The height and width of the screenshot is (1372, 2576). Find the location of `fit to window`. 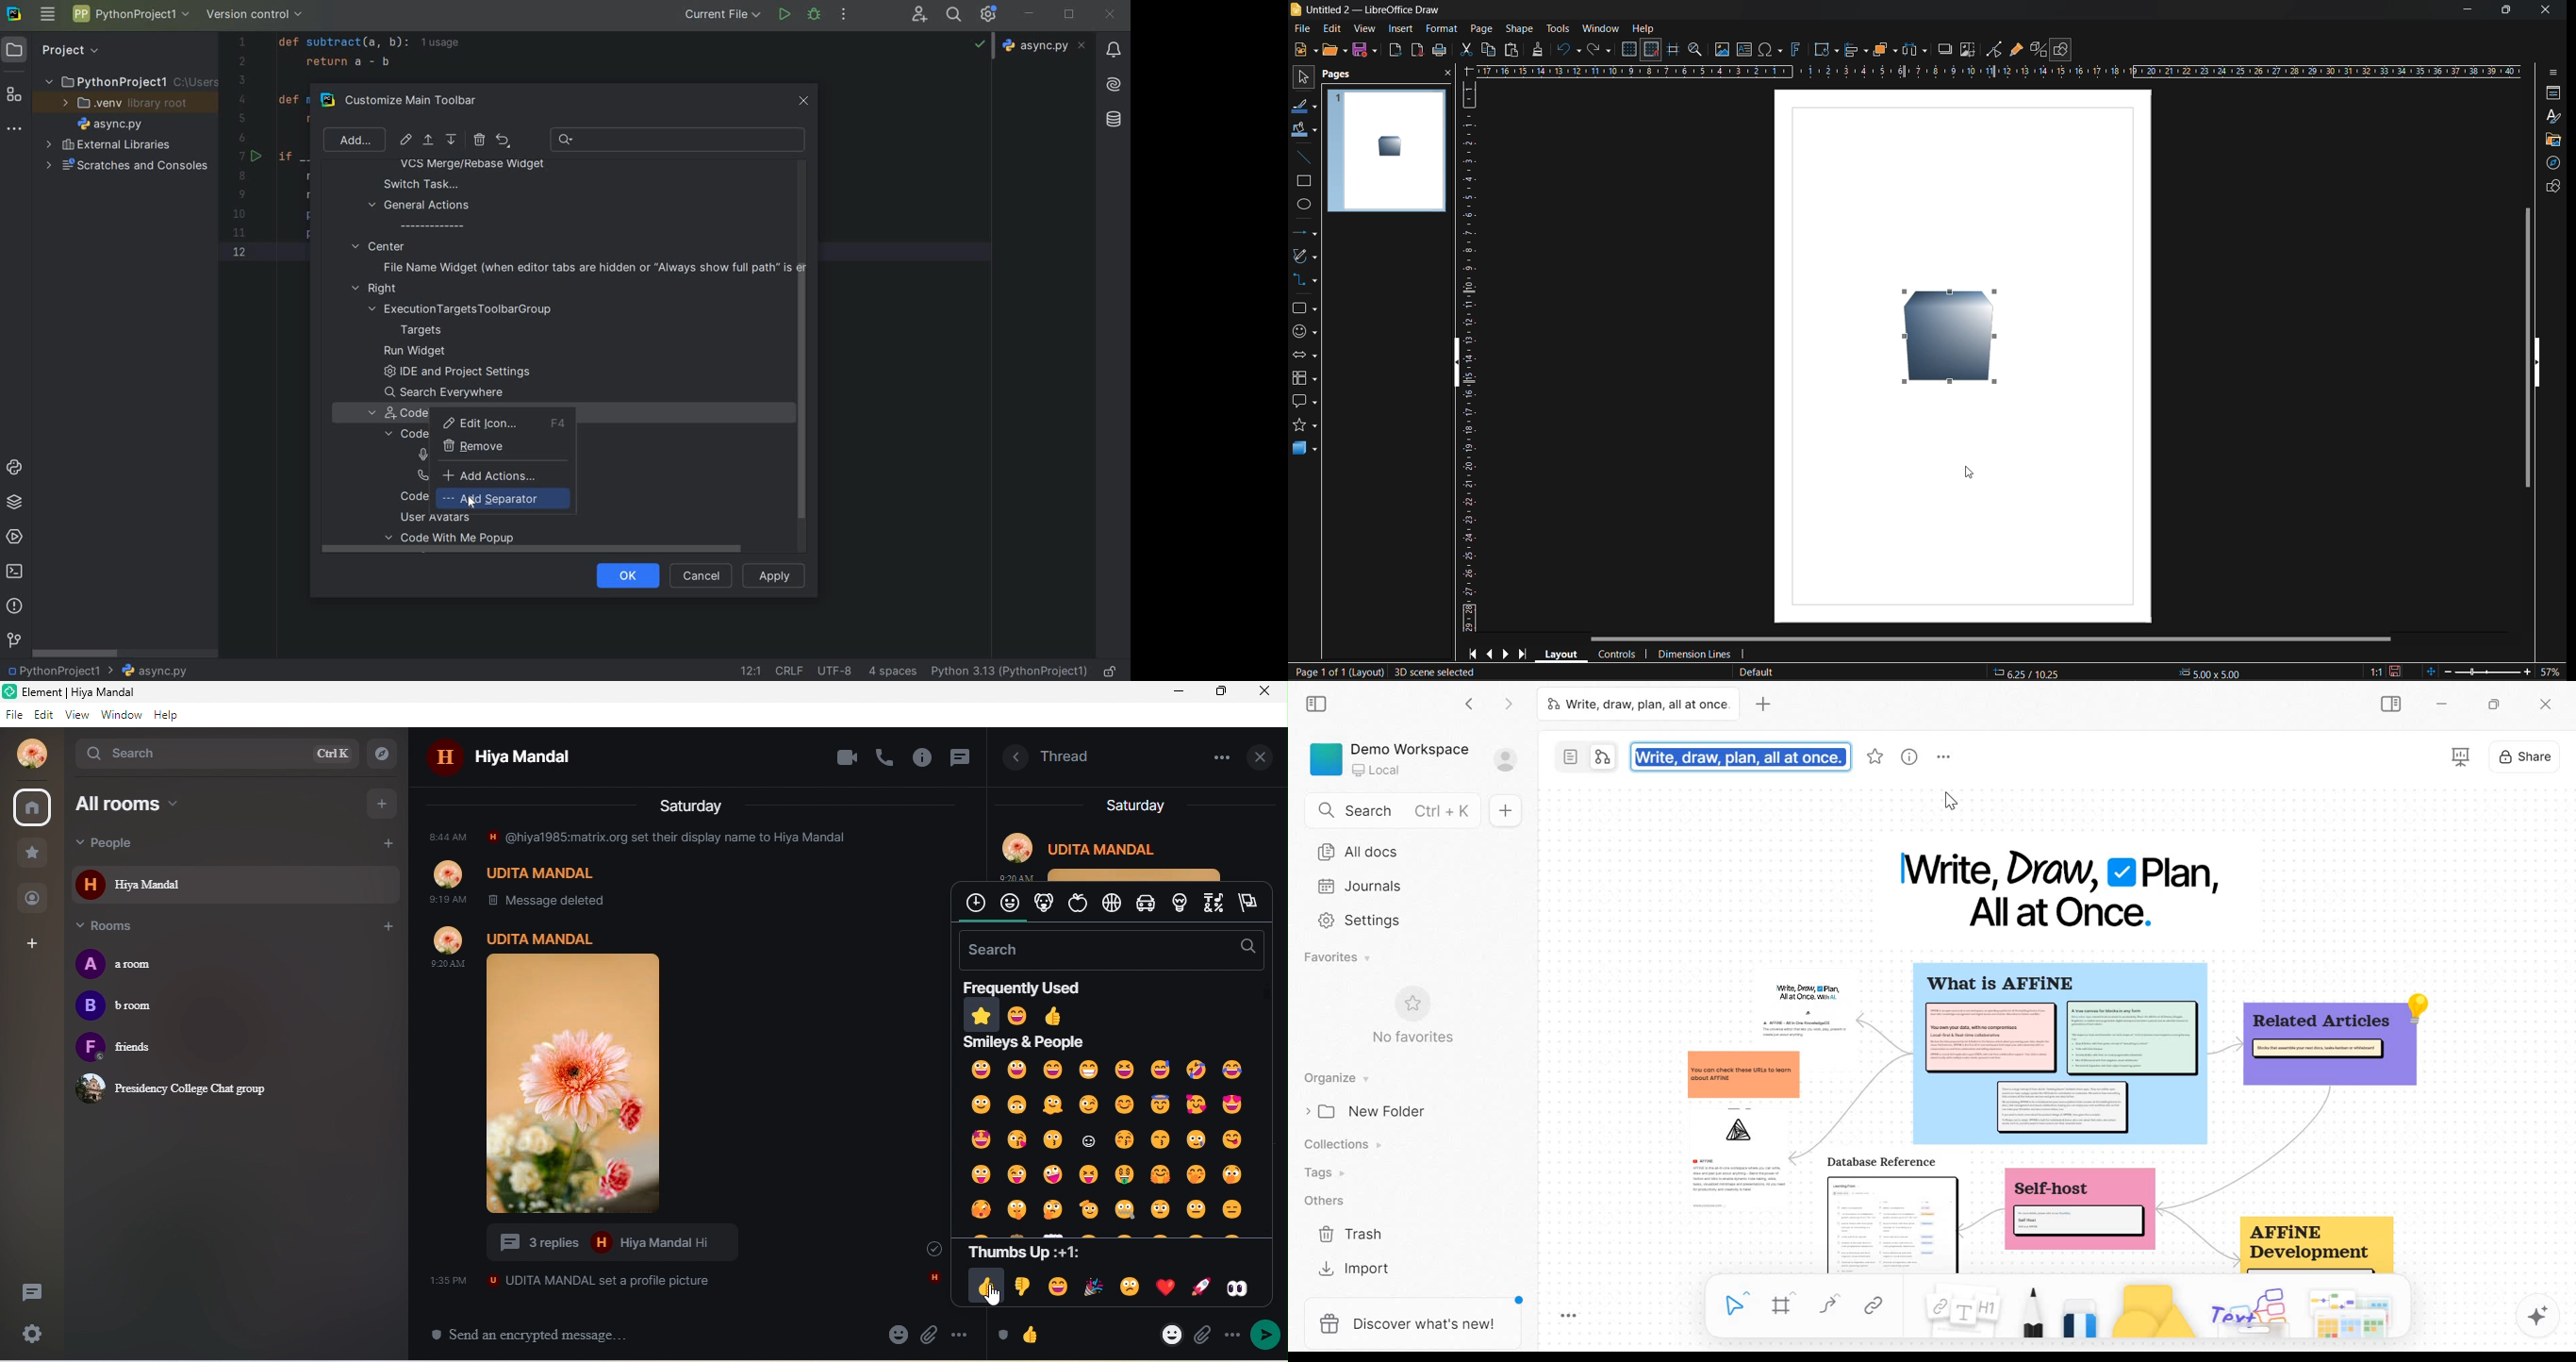

fit to window is located at coordinates (2434, 671).